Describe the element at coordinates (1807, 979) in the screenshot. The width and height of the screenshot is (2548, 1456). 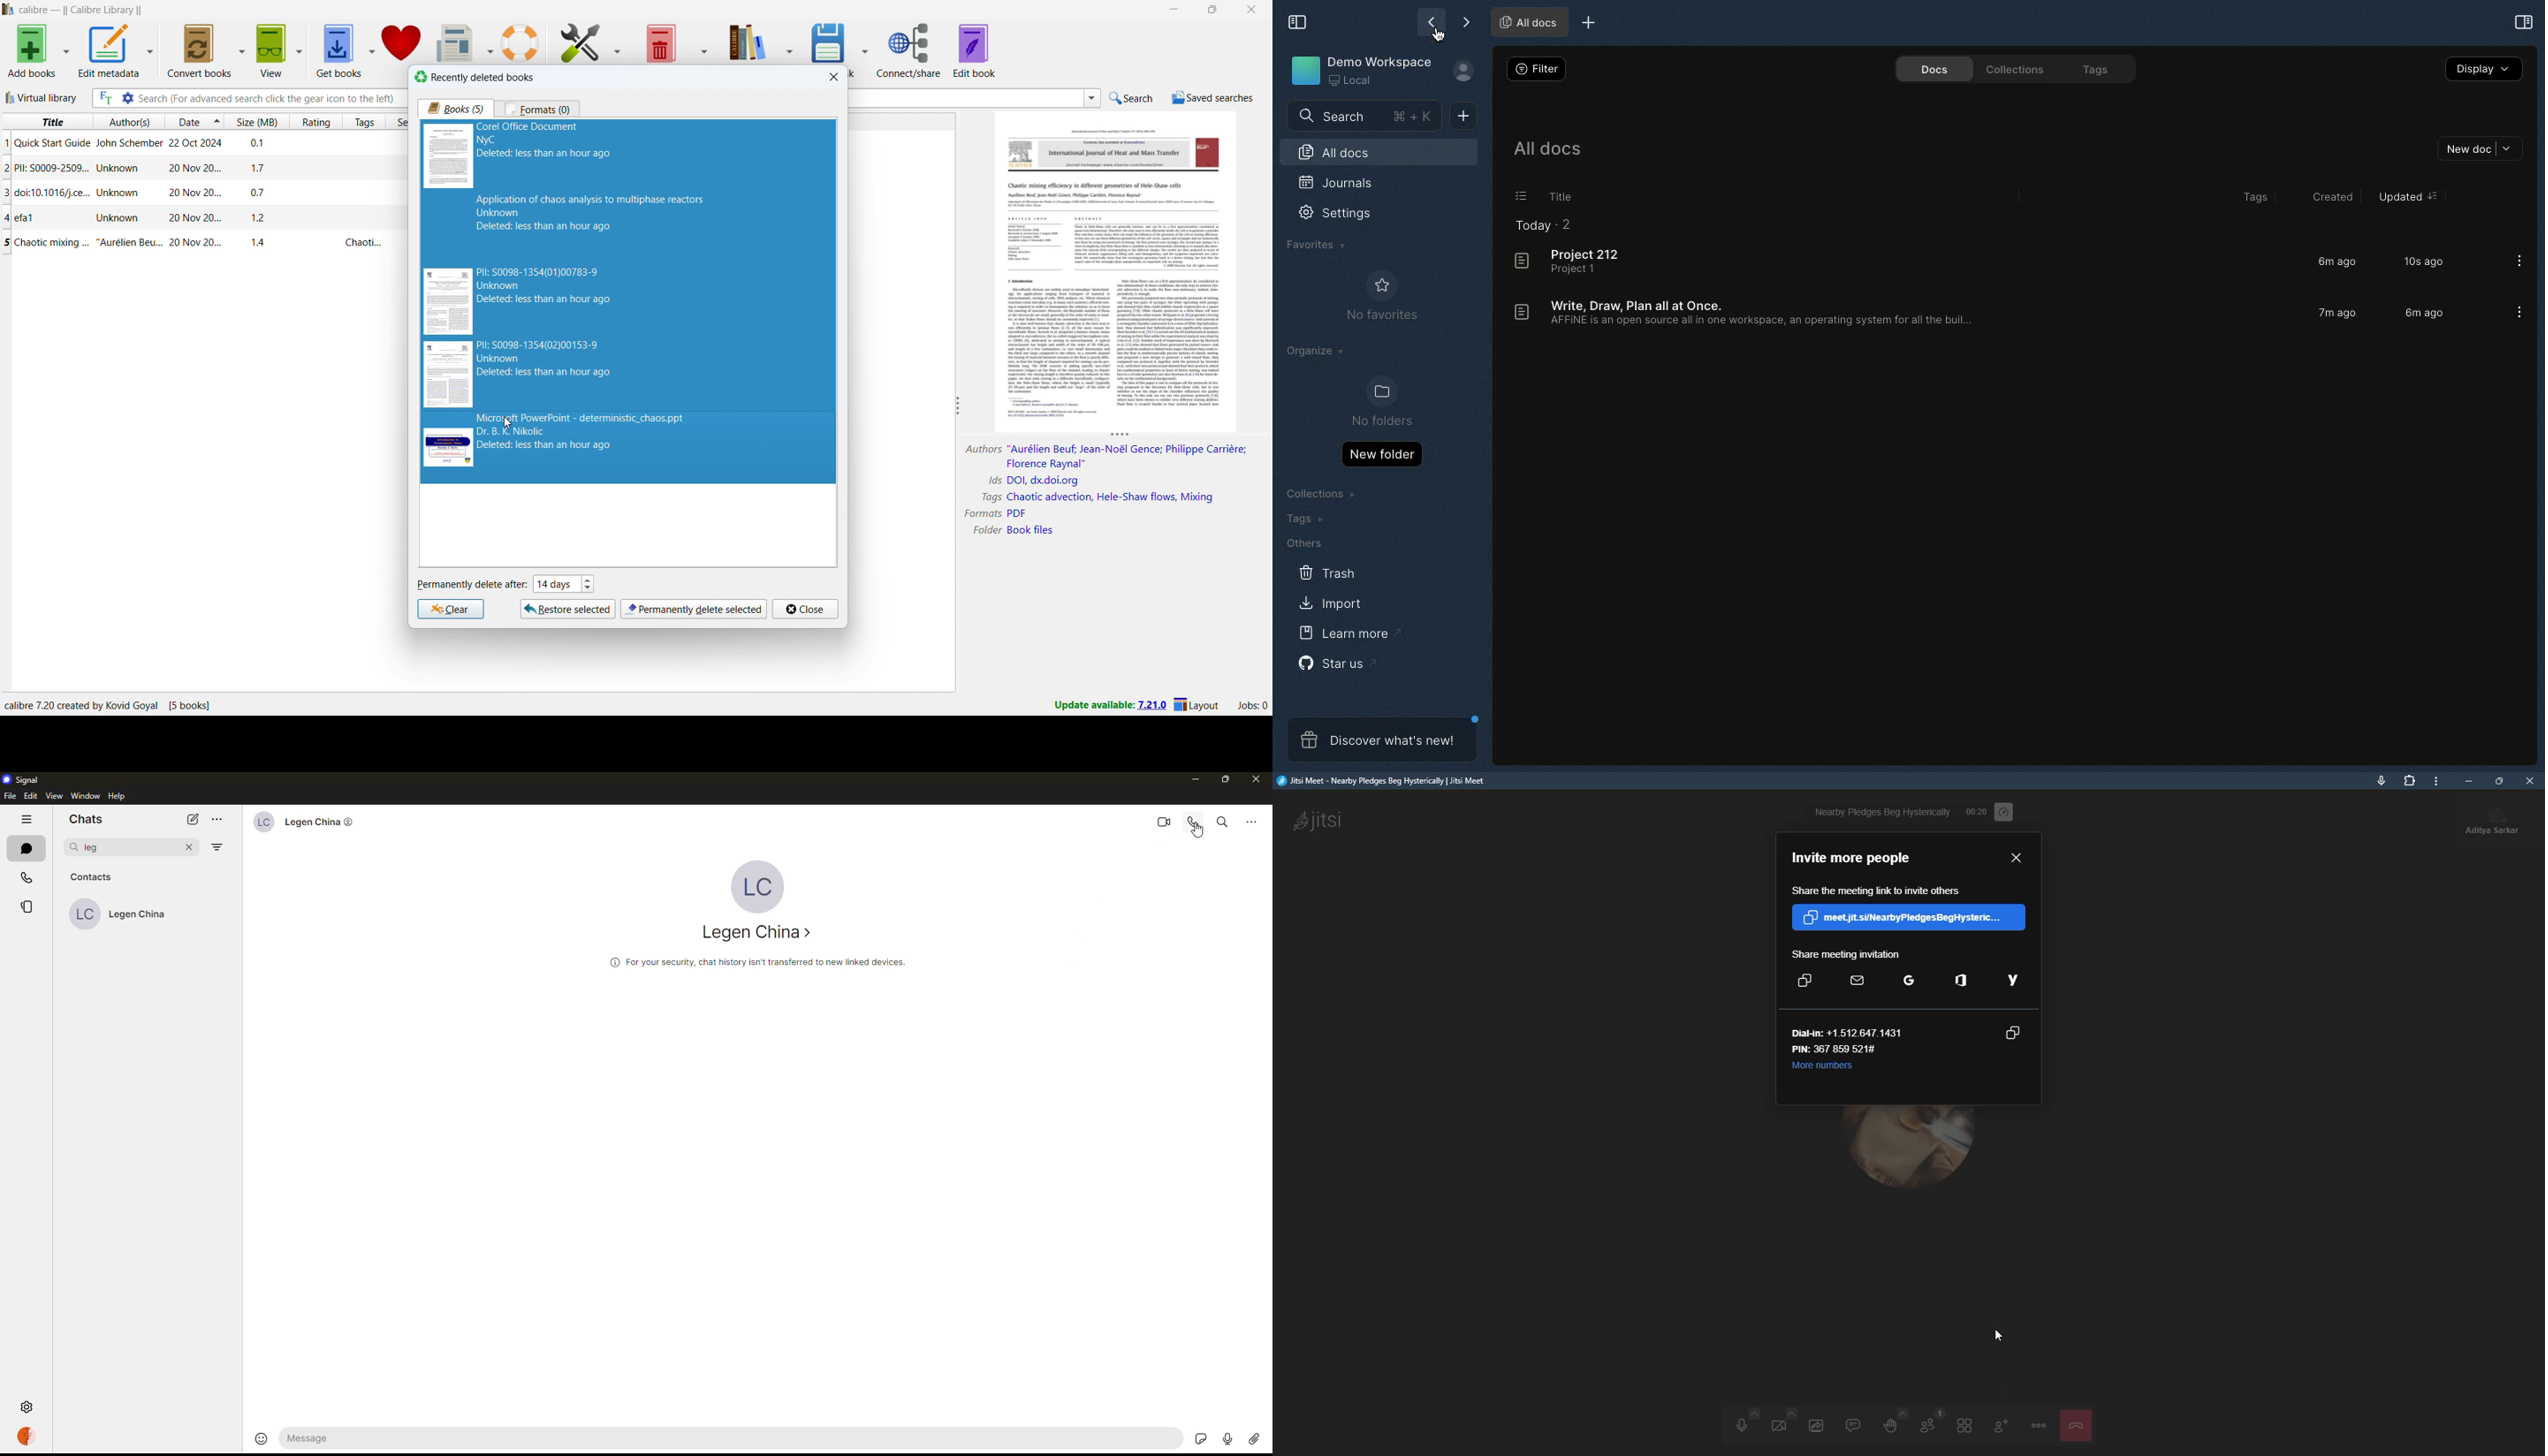
I see `copy` at that location.